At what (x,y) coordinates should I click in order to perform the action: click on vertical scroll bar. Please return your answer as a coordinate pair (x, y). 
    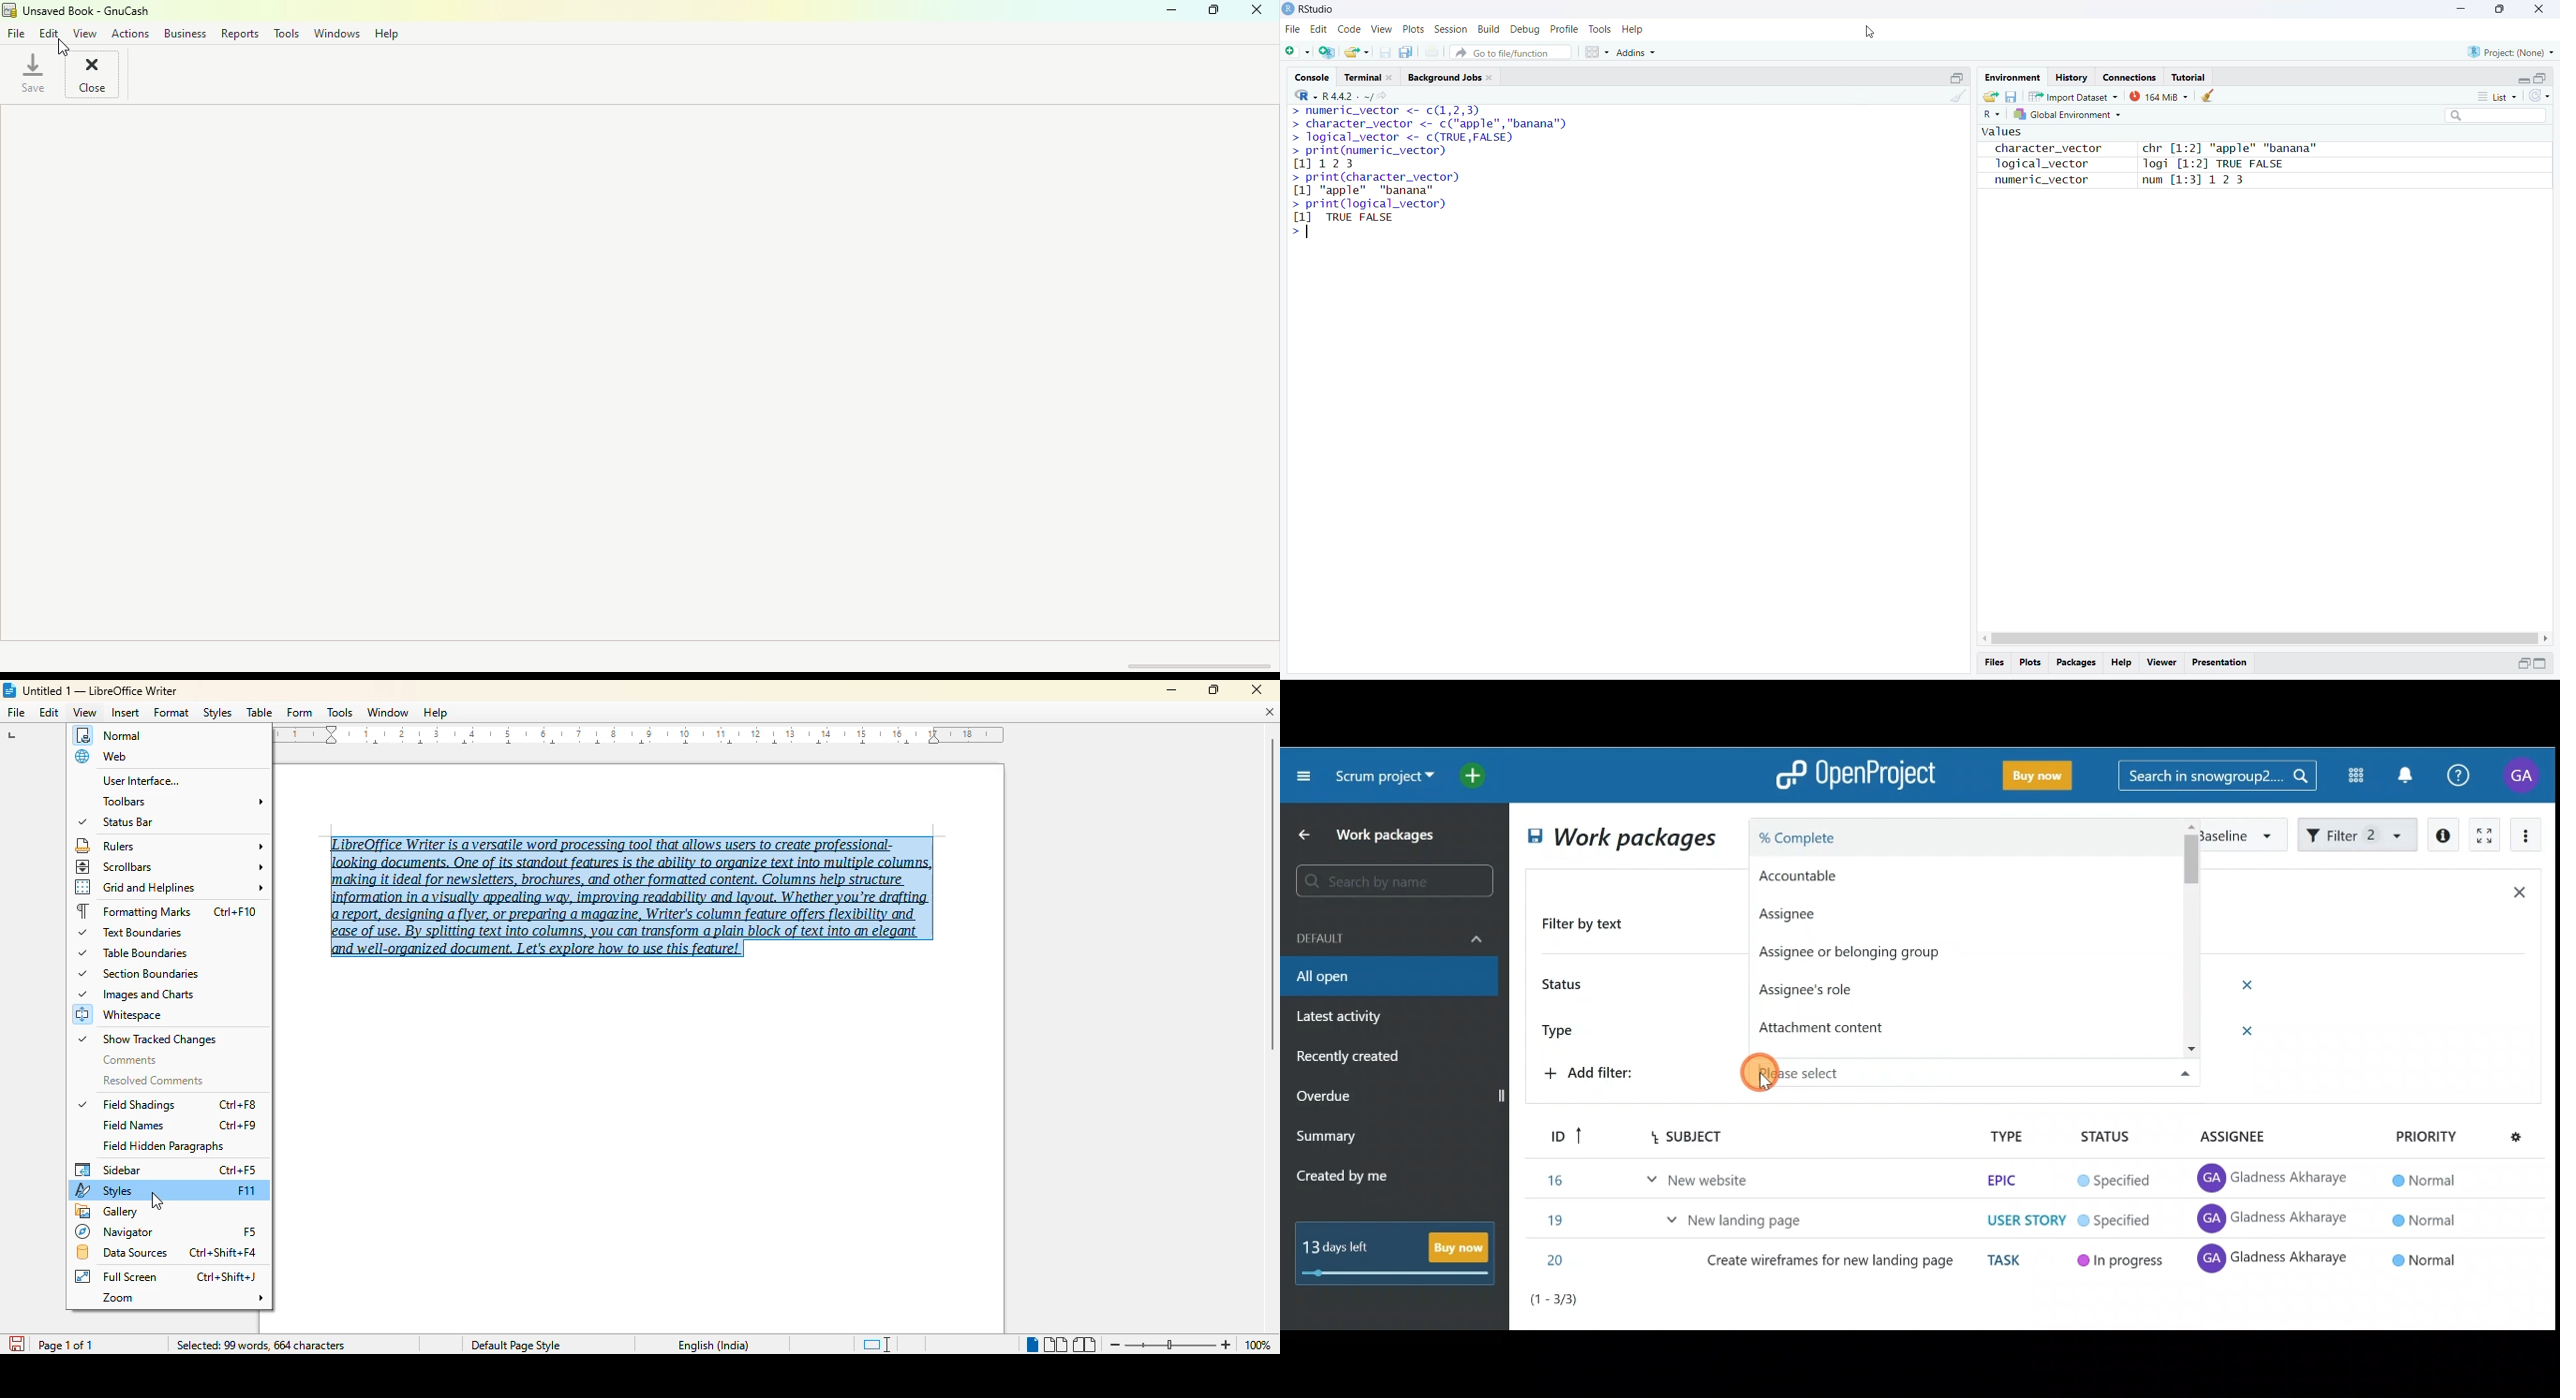
    Looking at the image, I should click on (1272, 895).